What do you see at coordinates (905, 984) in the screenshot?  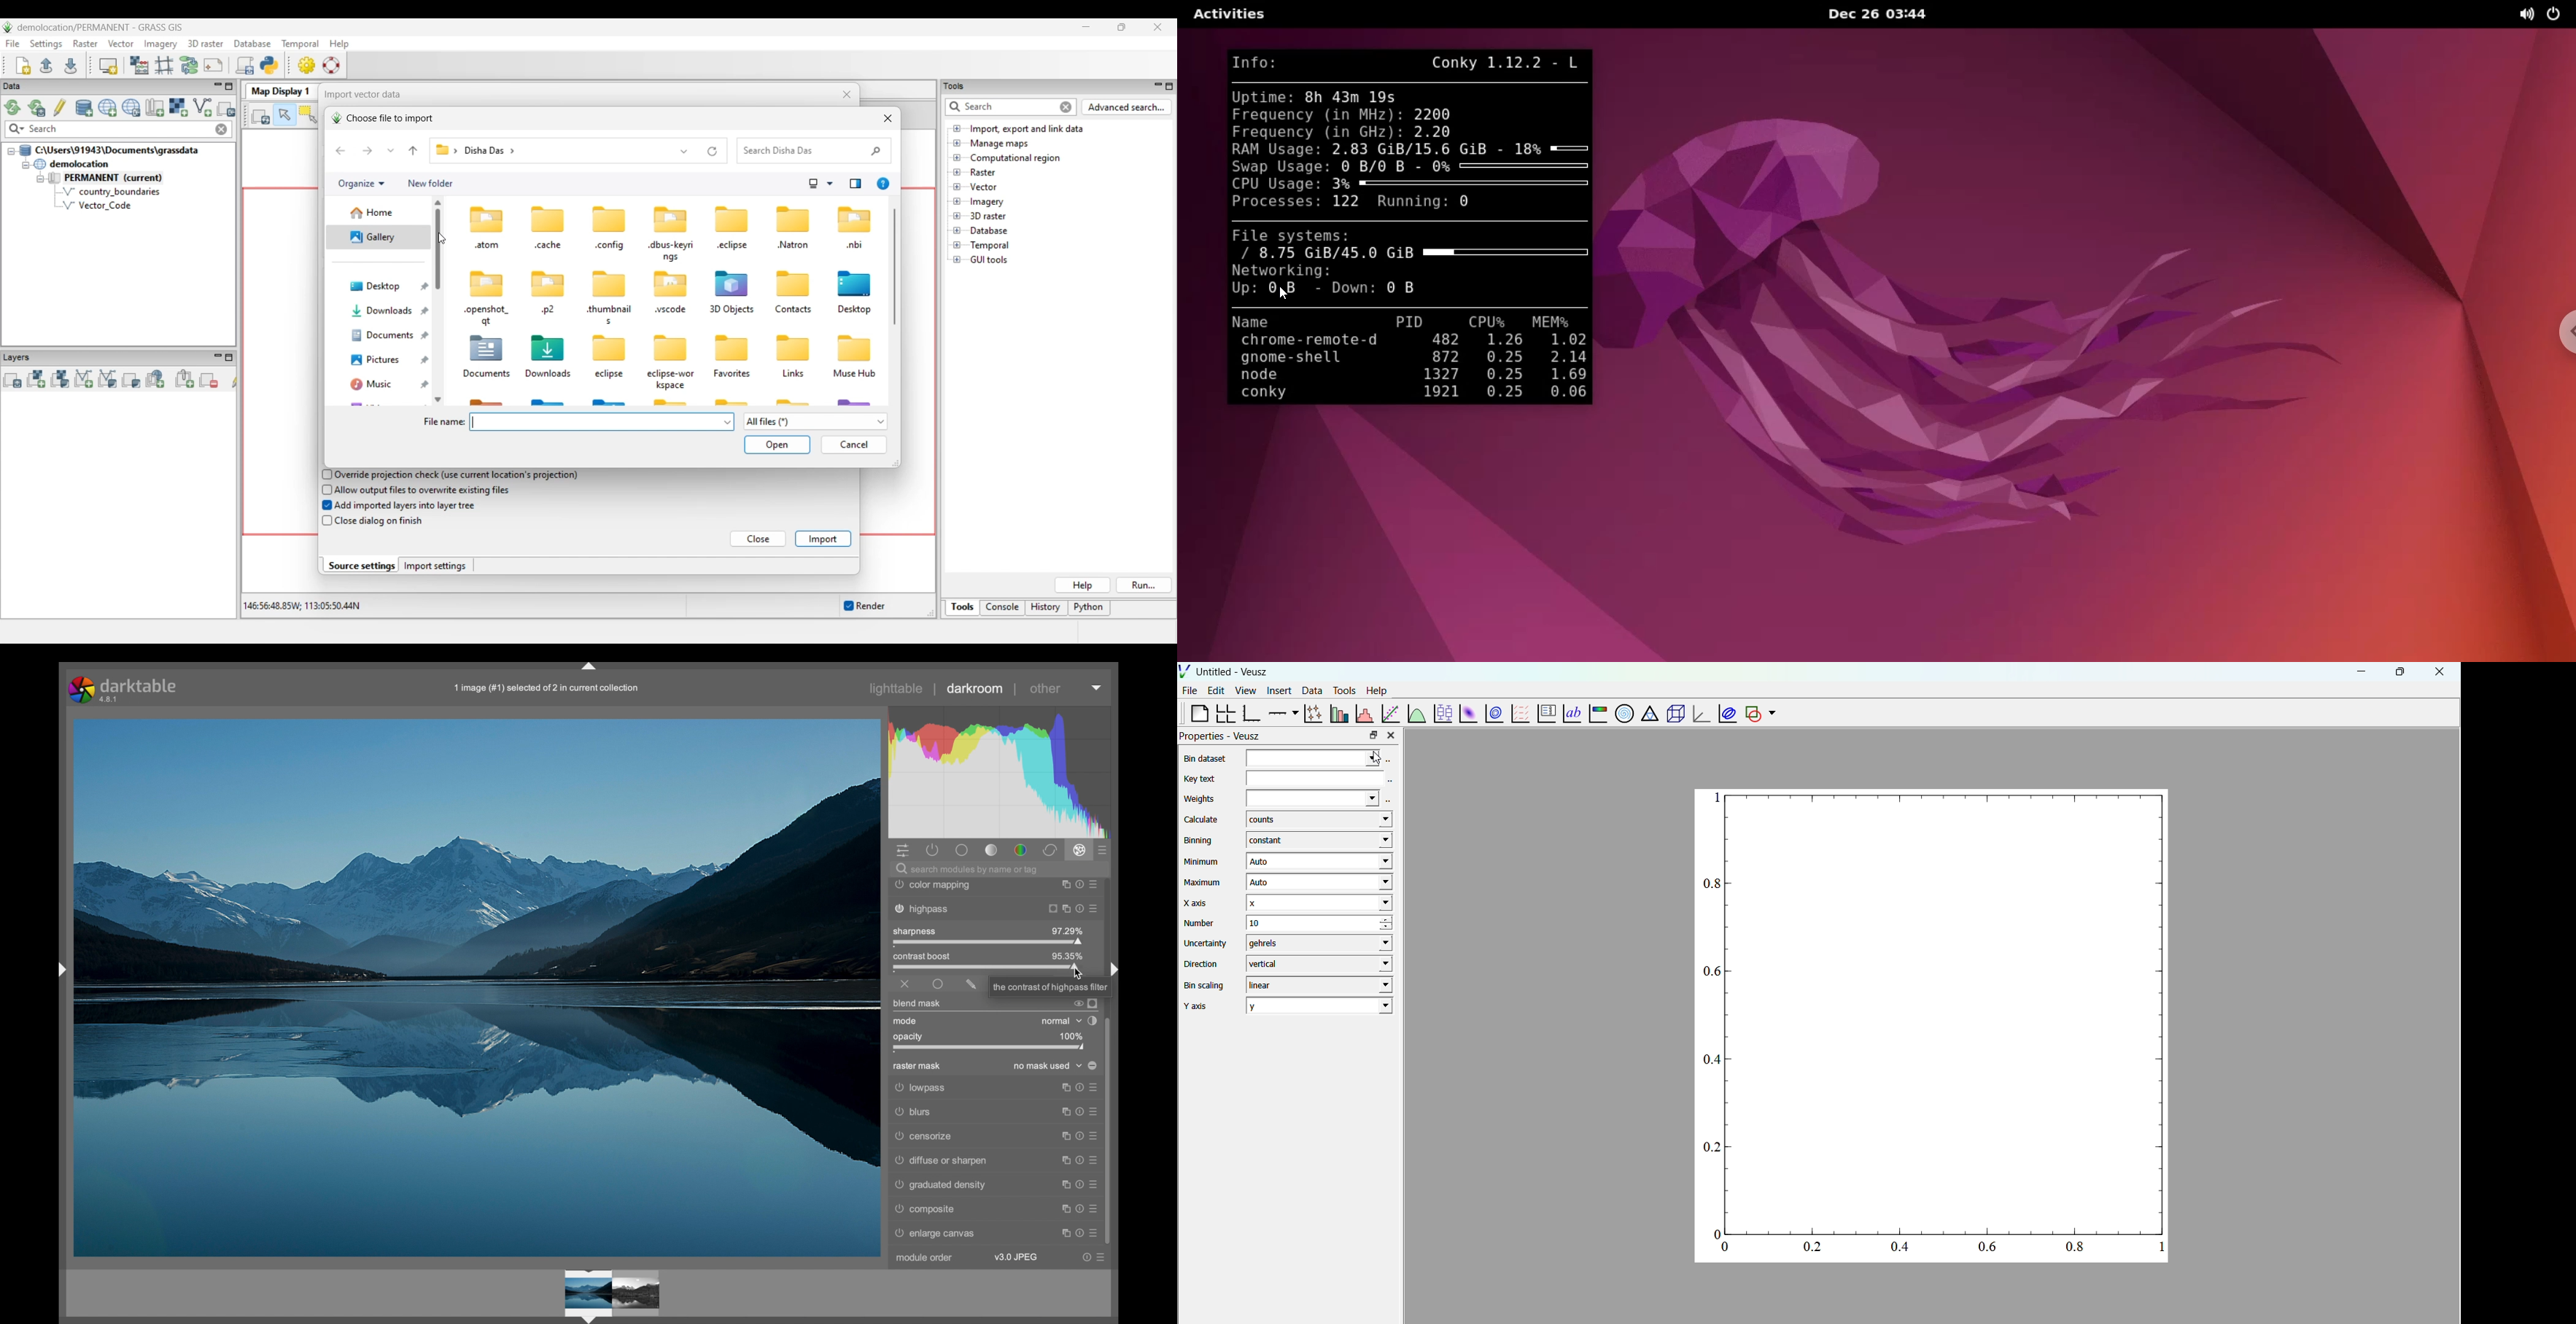 I see `off` at bounding box center [905, 984].